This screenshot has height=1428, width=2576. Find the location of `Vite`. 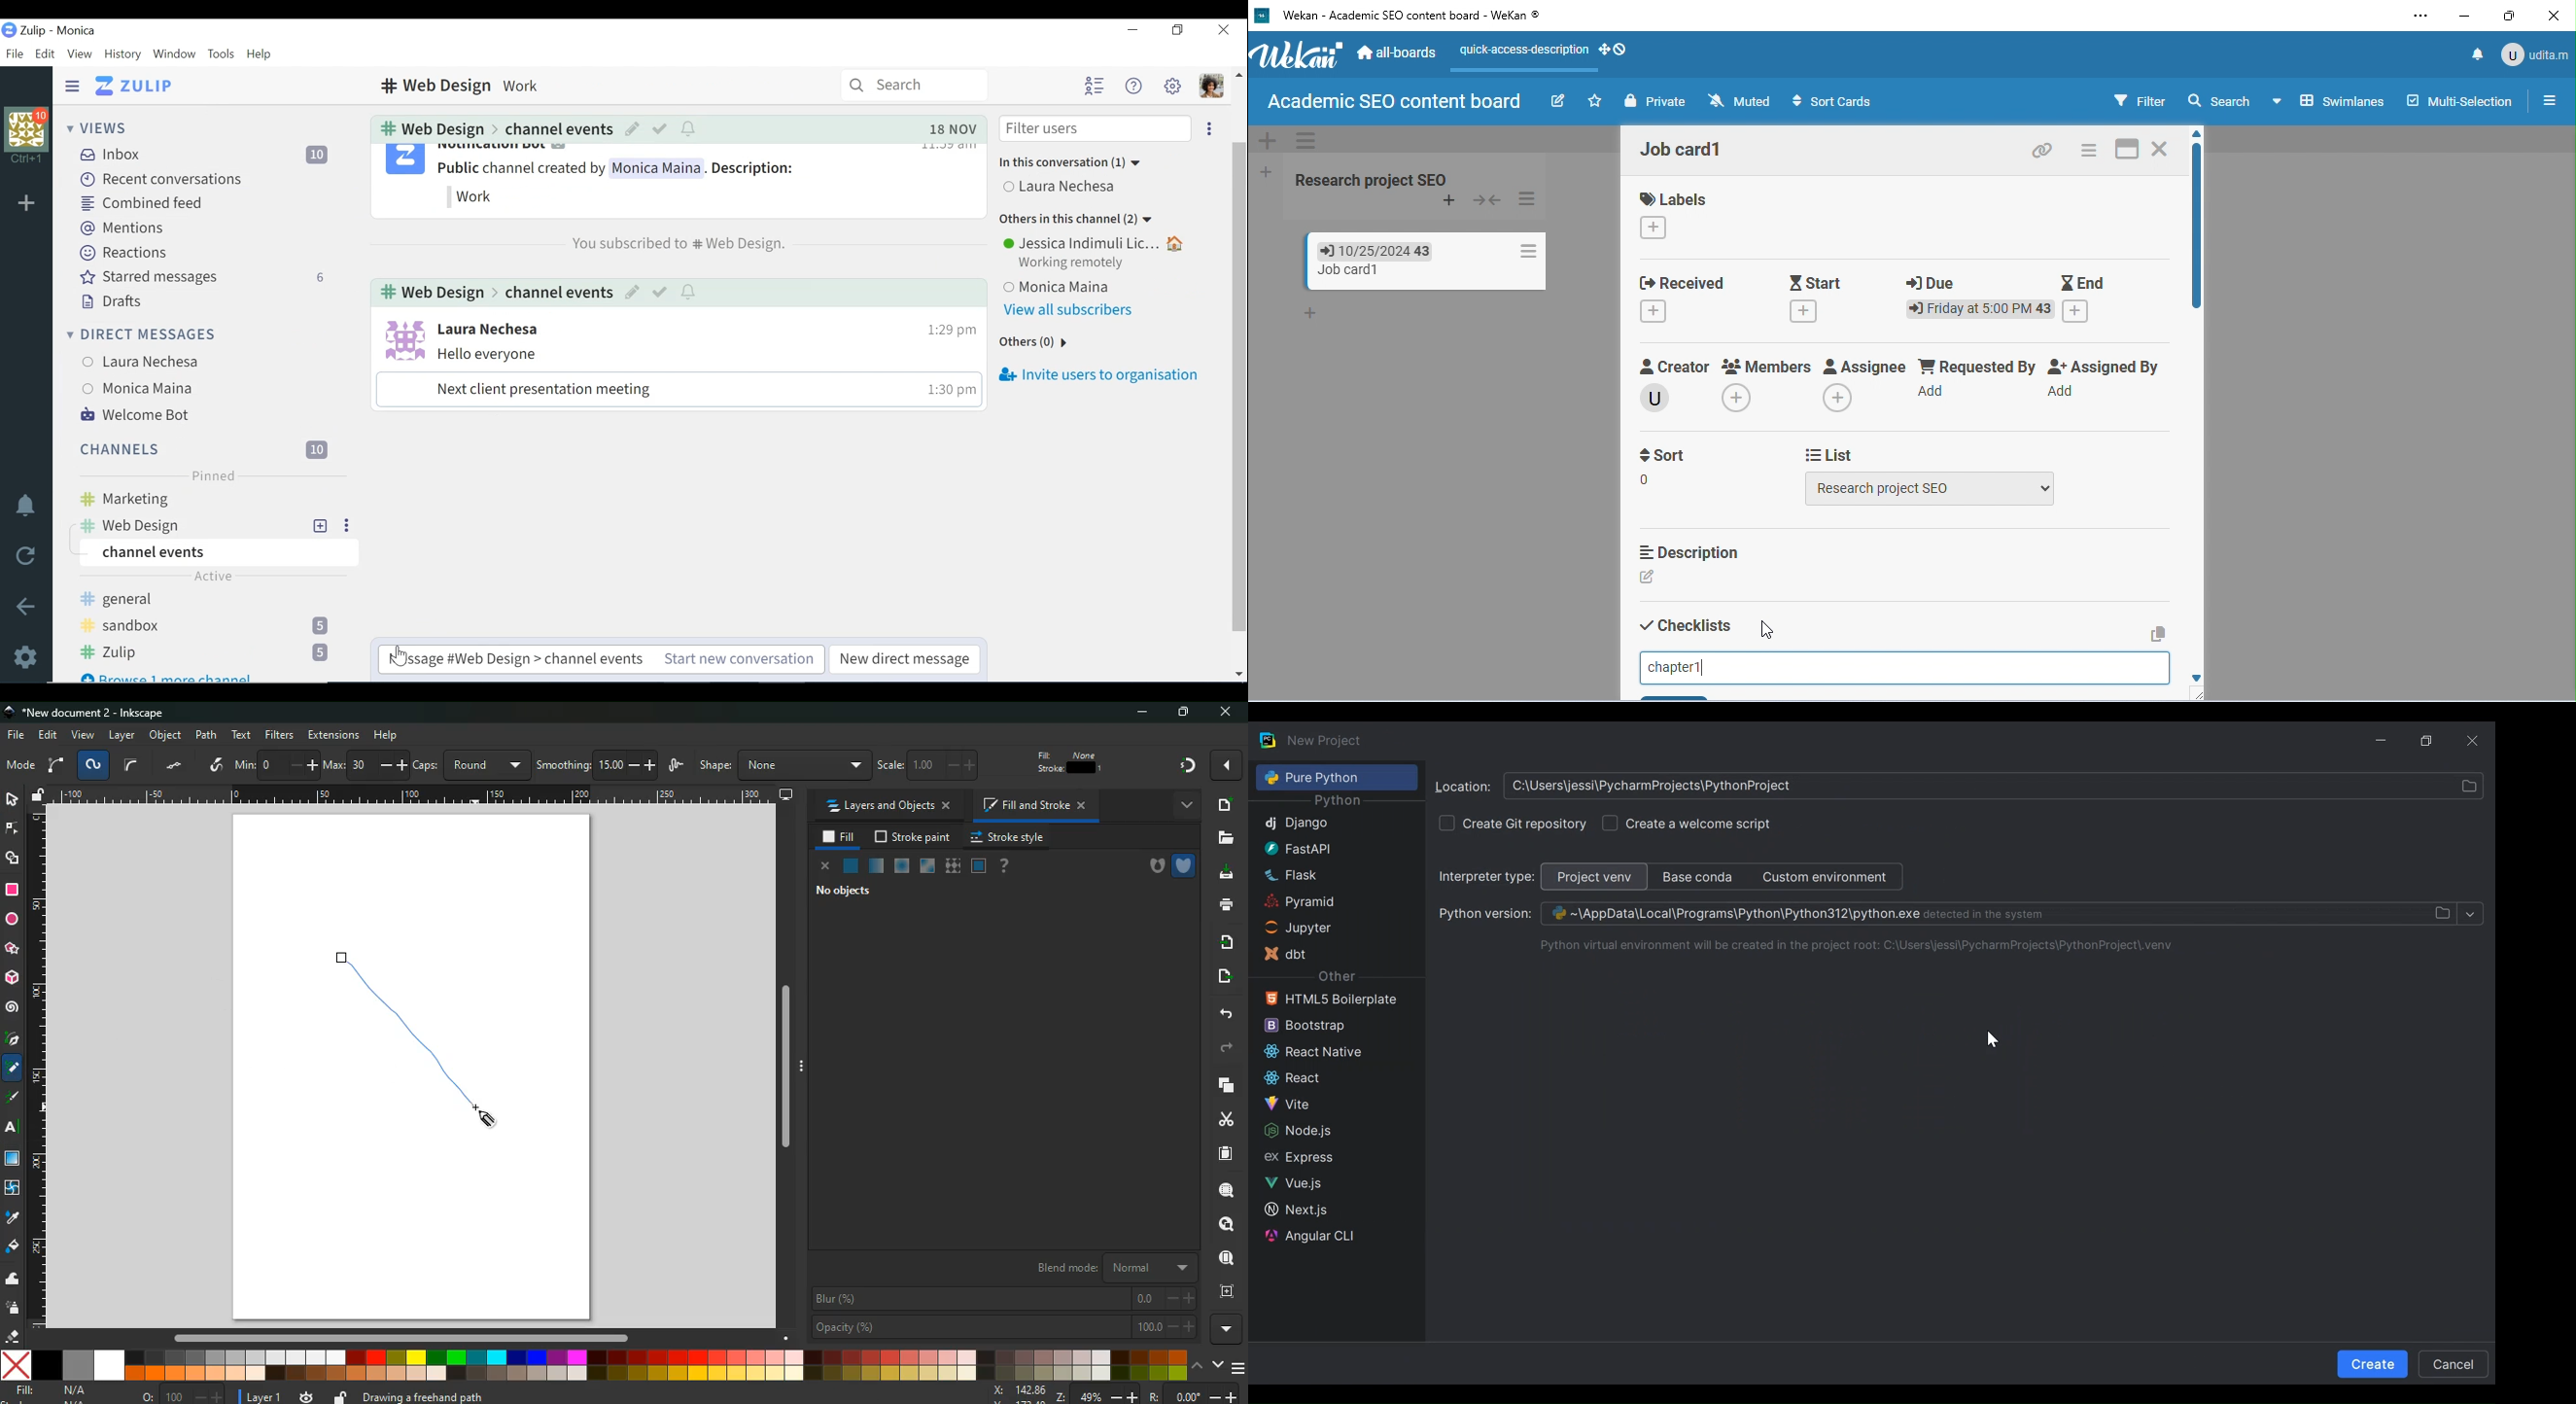

Vite is located at coordinates (1331, 1106).